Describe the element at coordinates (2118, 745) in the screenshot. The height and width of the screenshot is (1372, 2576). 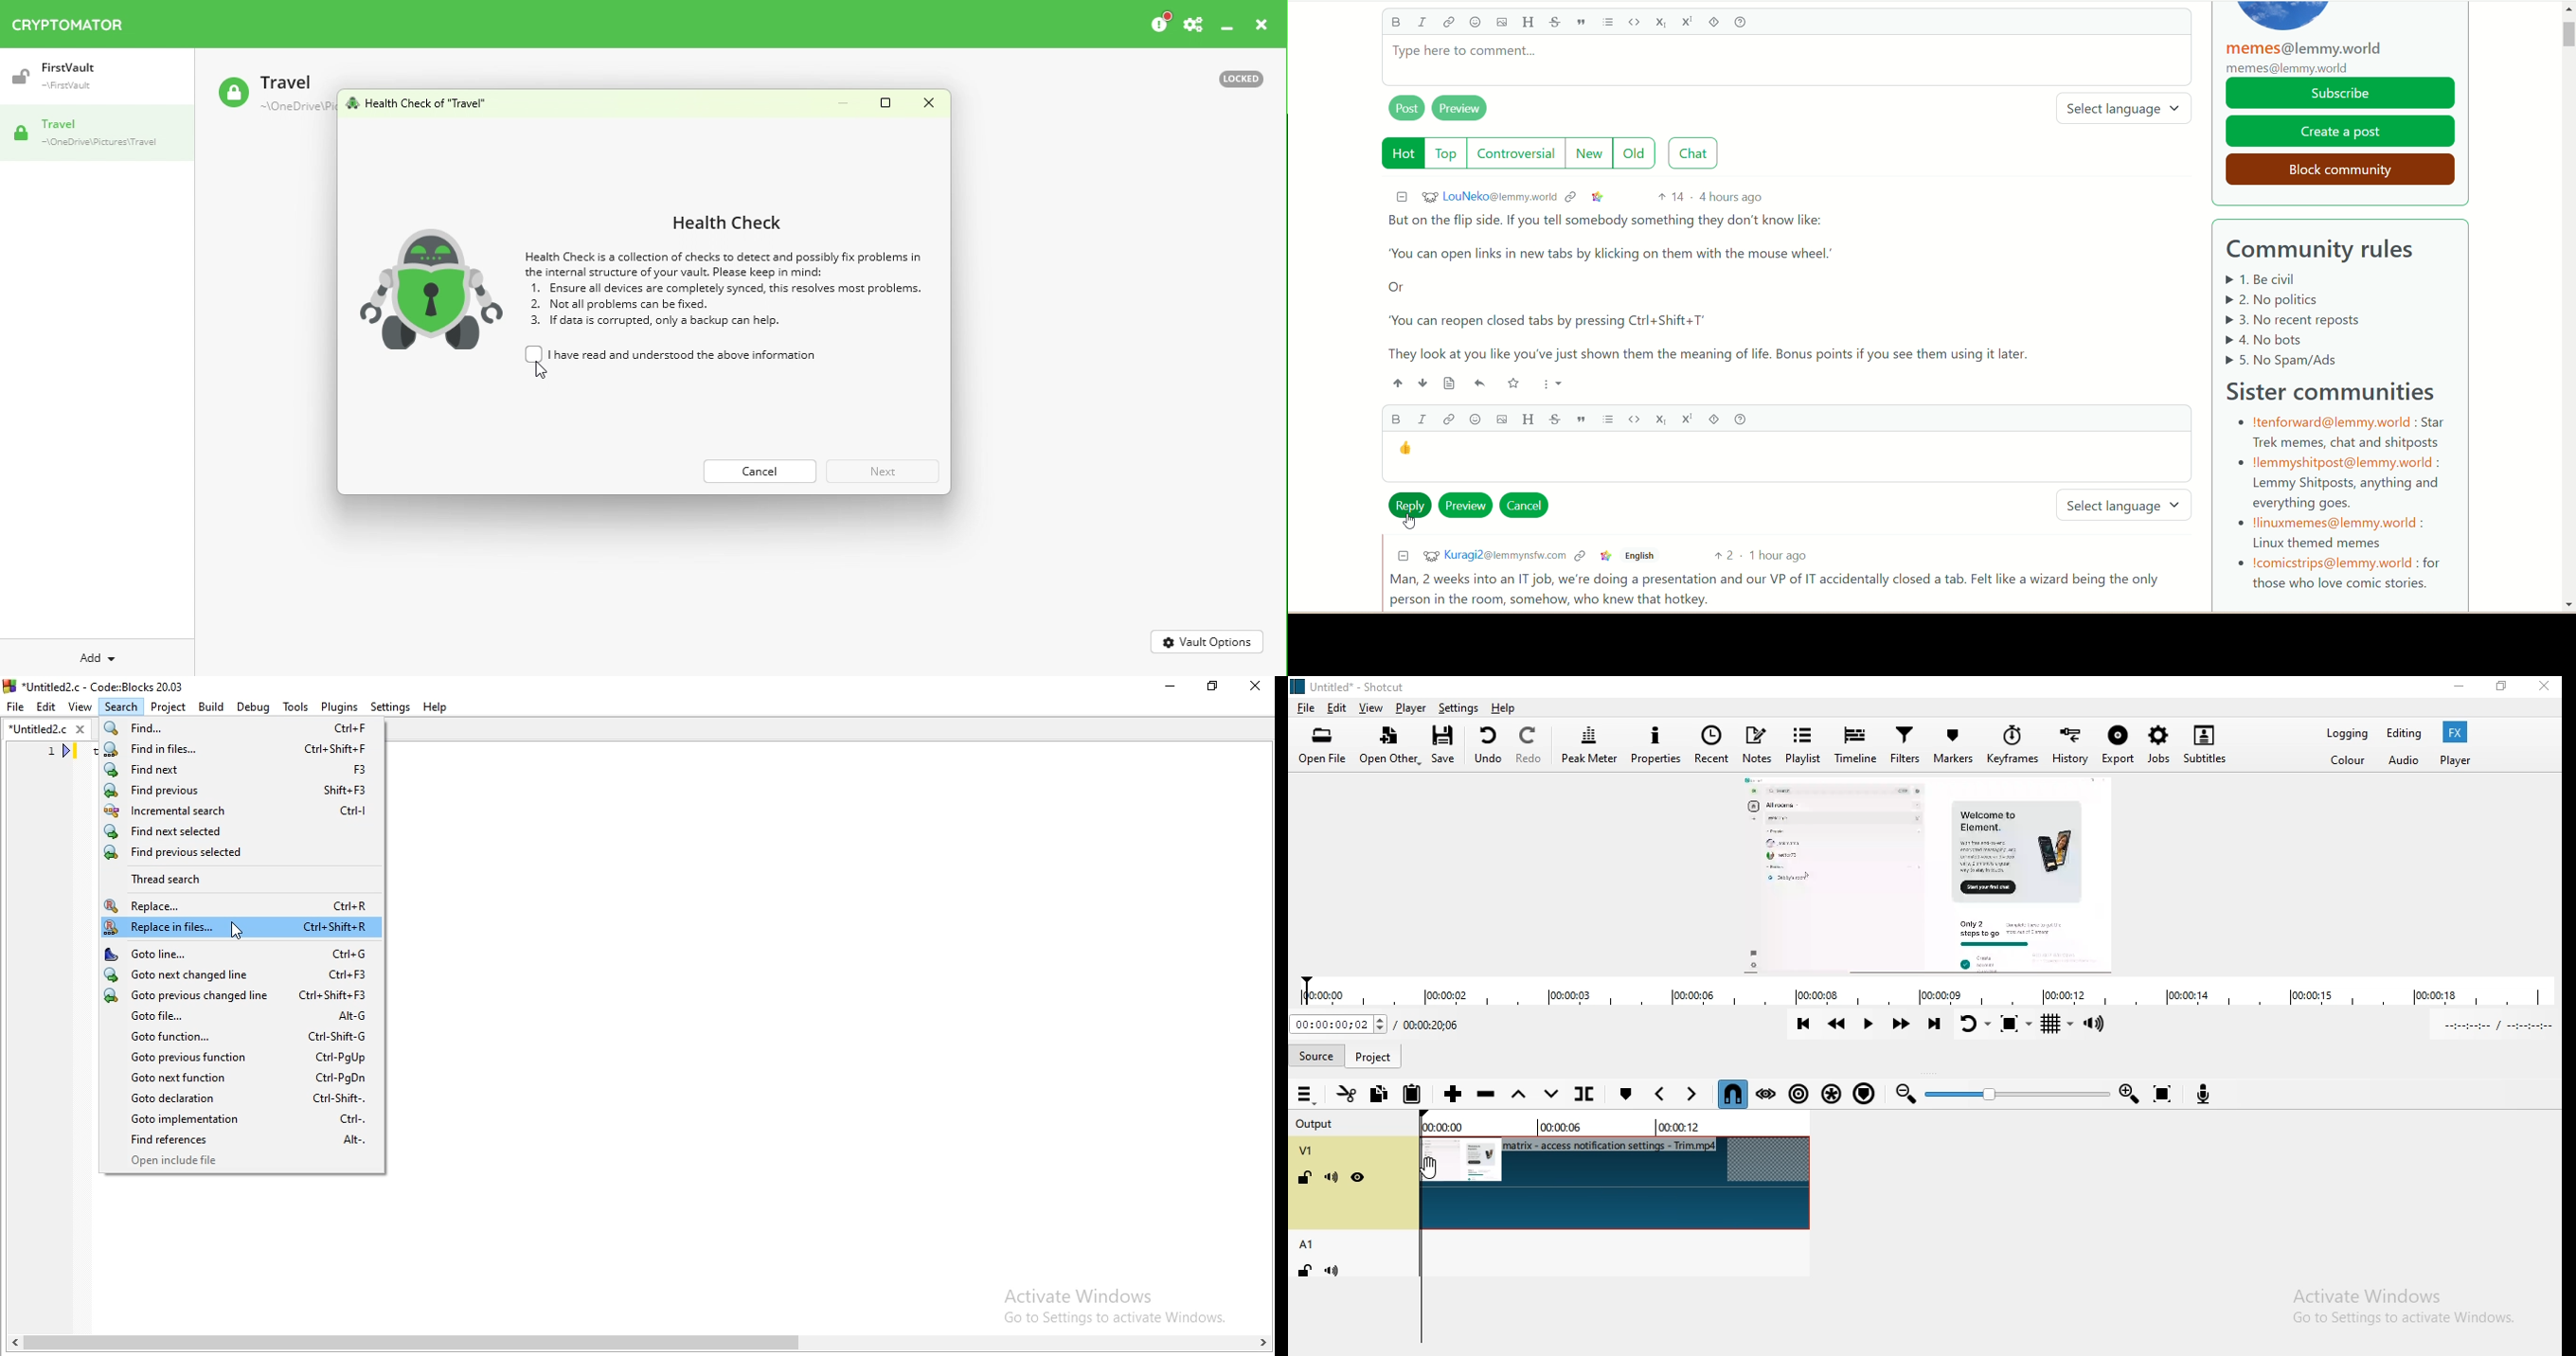
I see `Export` at that location.